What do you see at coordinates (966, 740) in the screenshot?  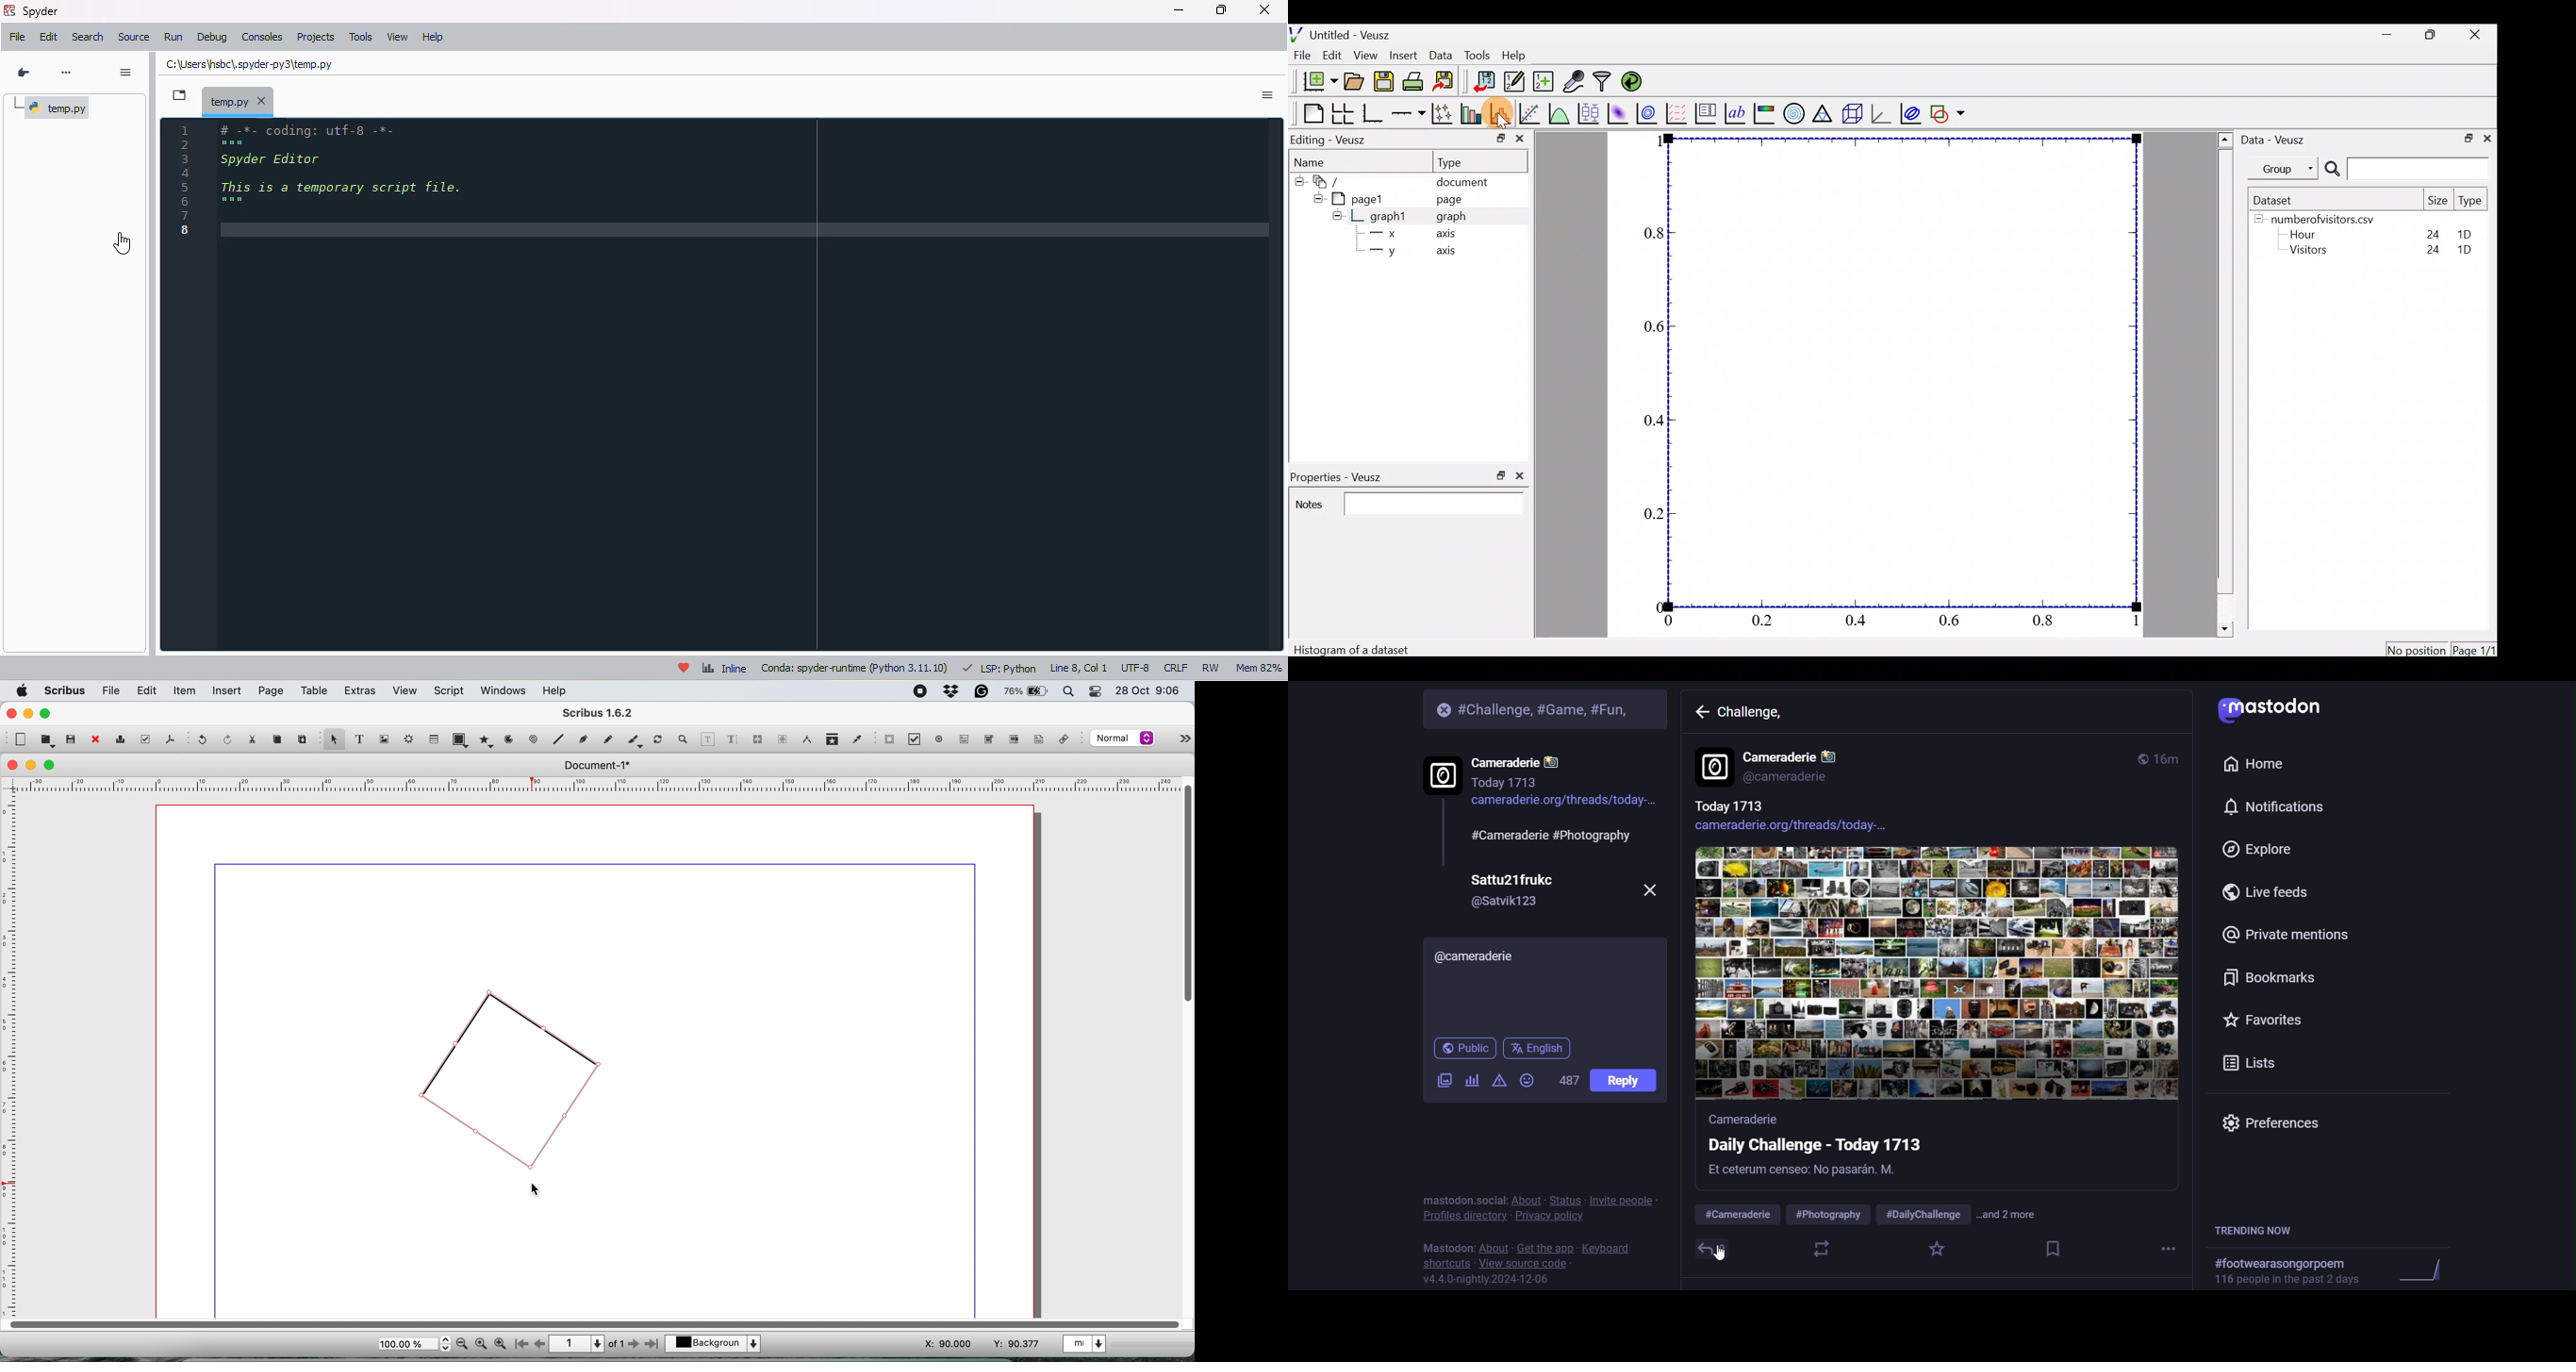 I see `pdf text button` at bounding box center [966, 740].